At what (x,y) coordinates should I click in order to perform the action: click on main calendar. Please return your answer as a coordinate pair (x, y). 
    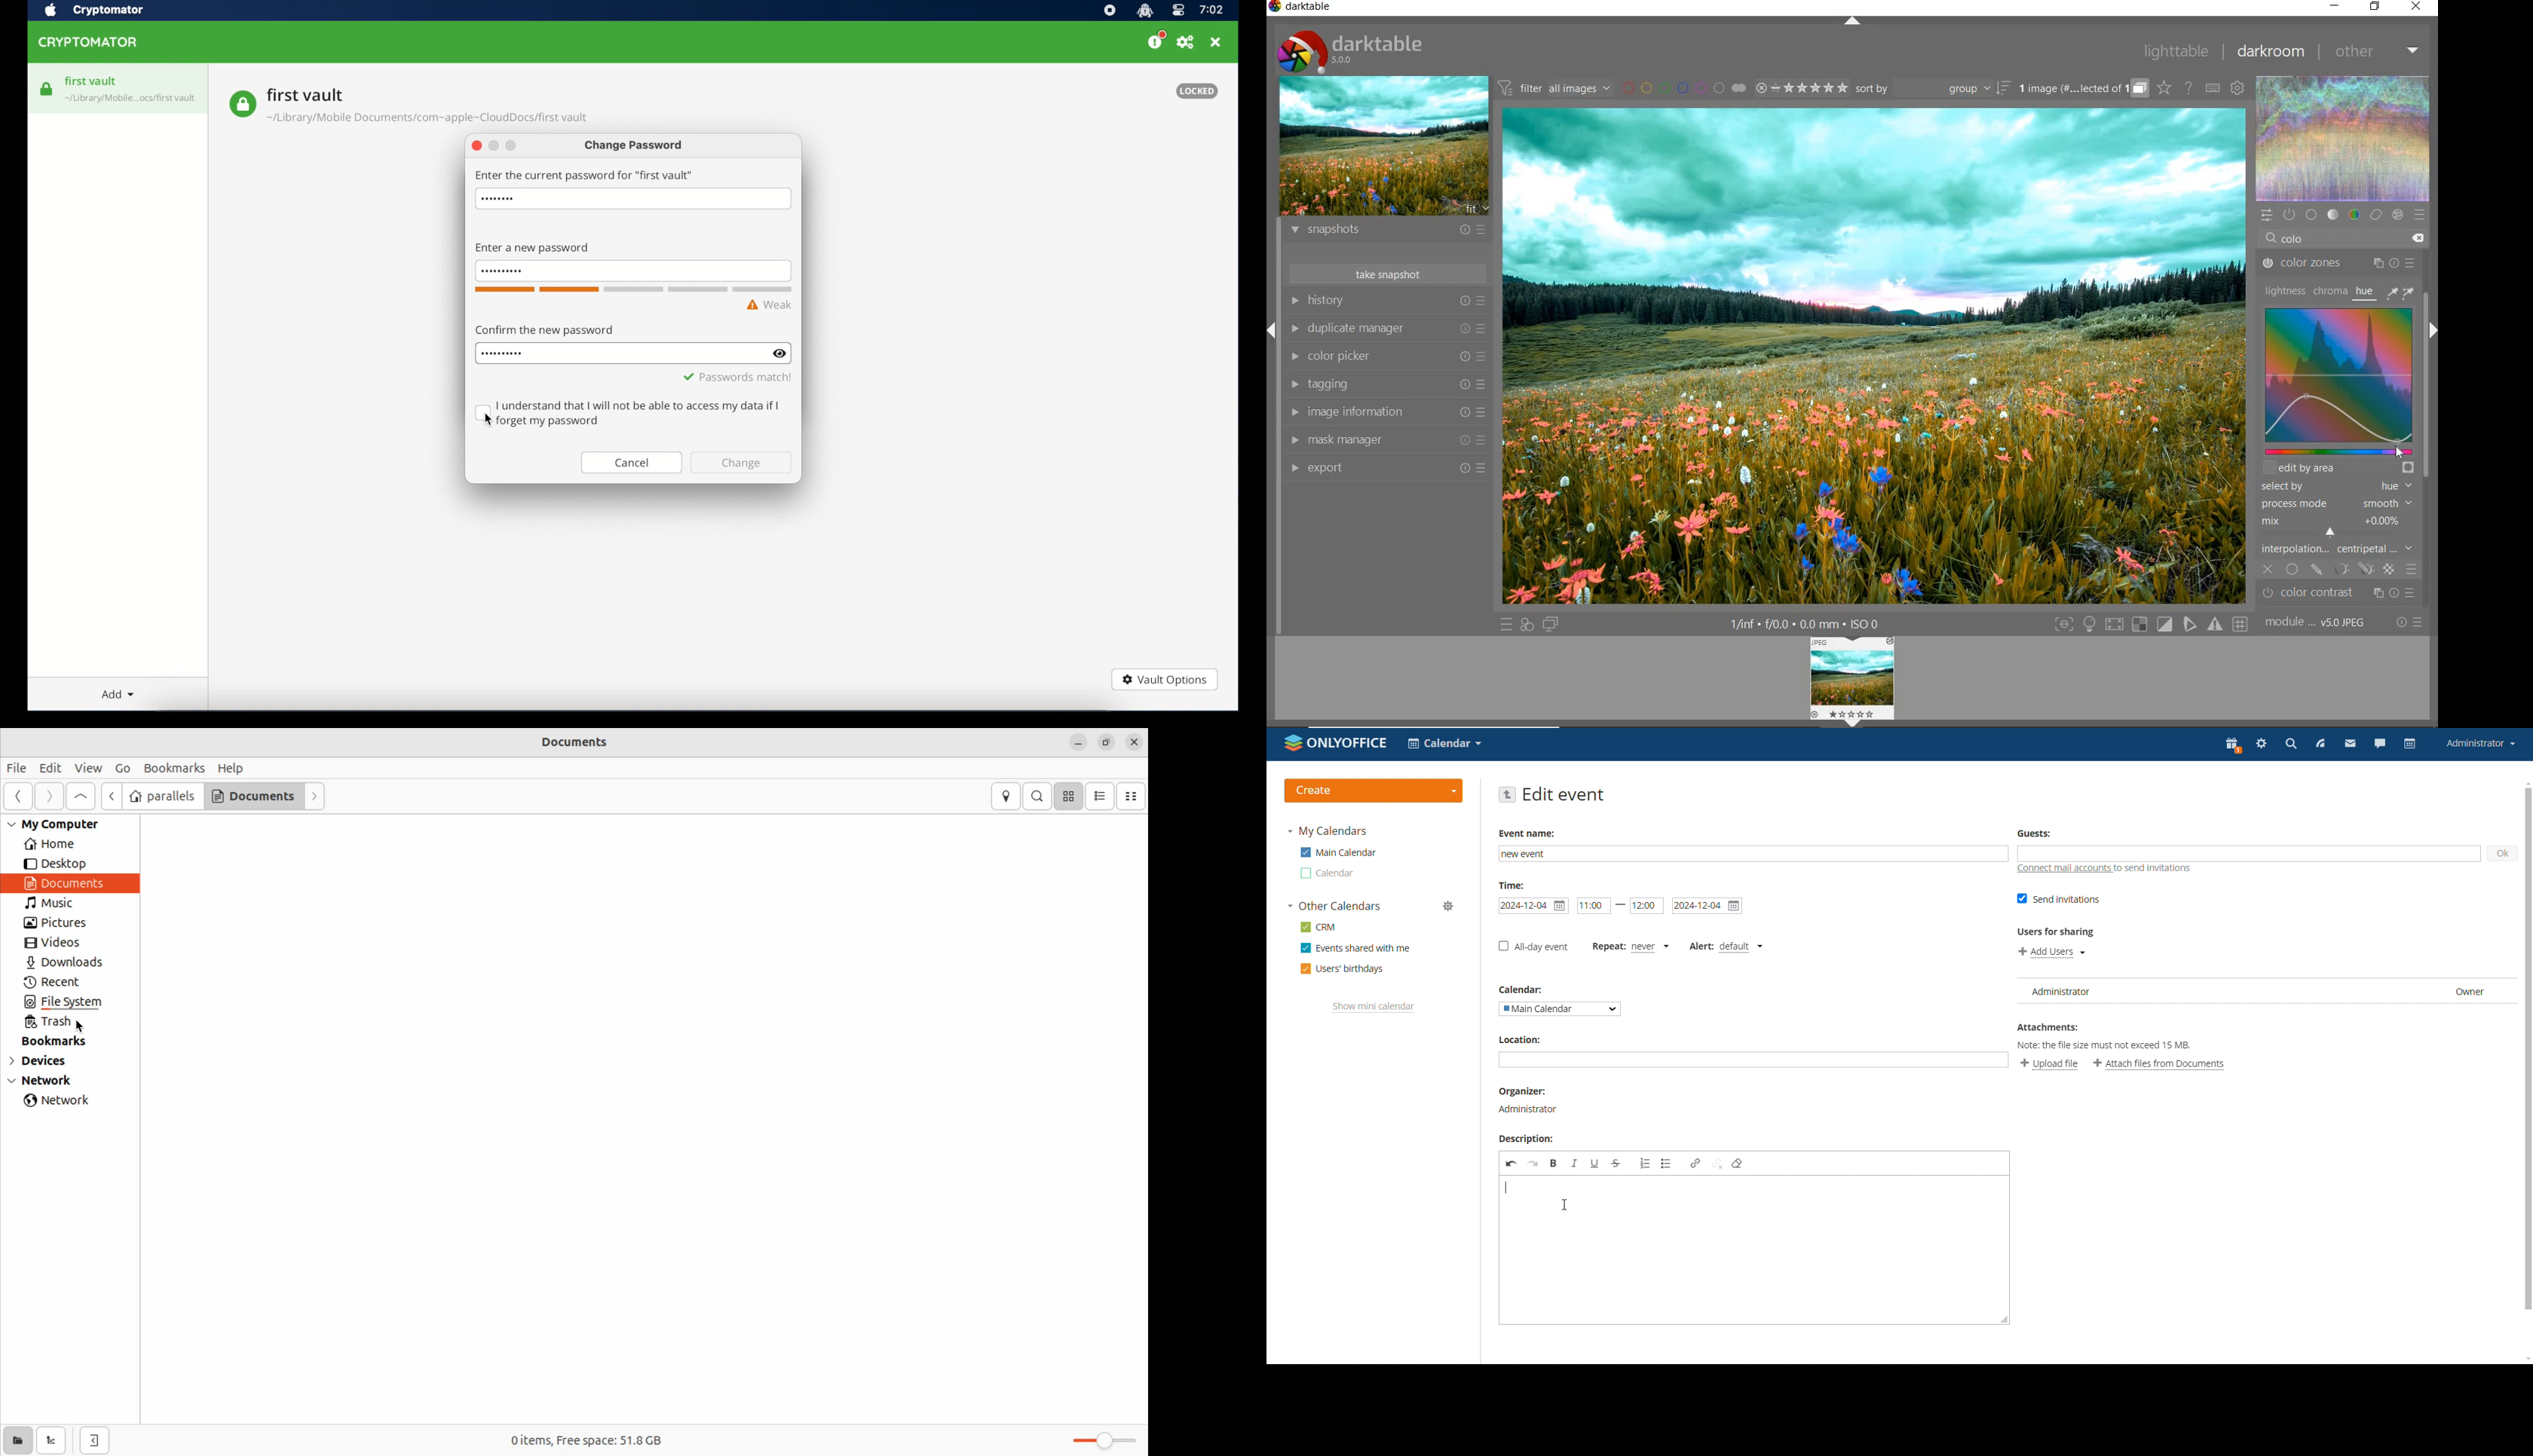
    Looking at the image, I should click on (1337, 852).